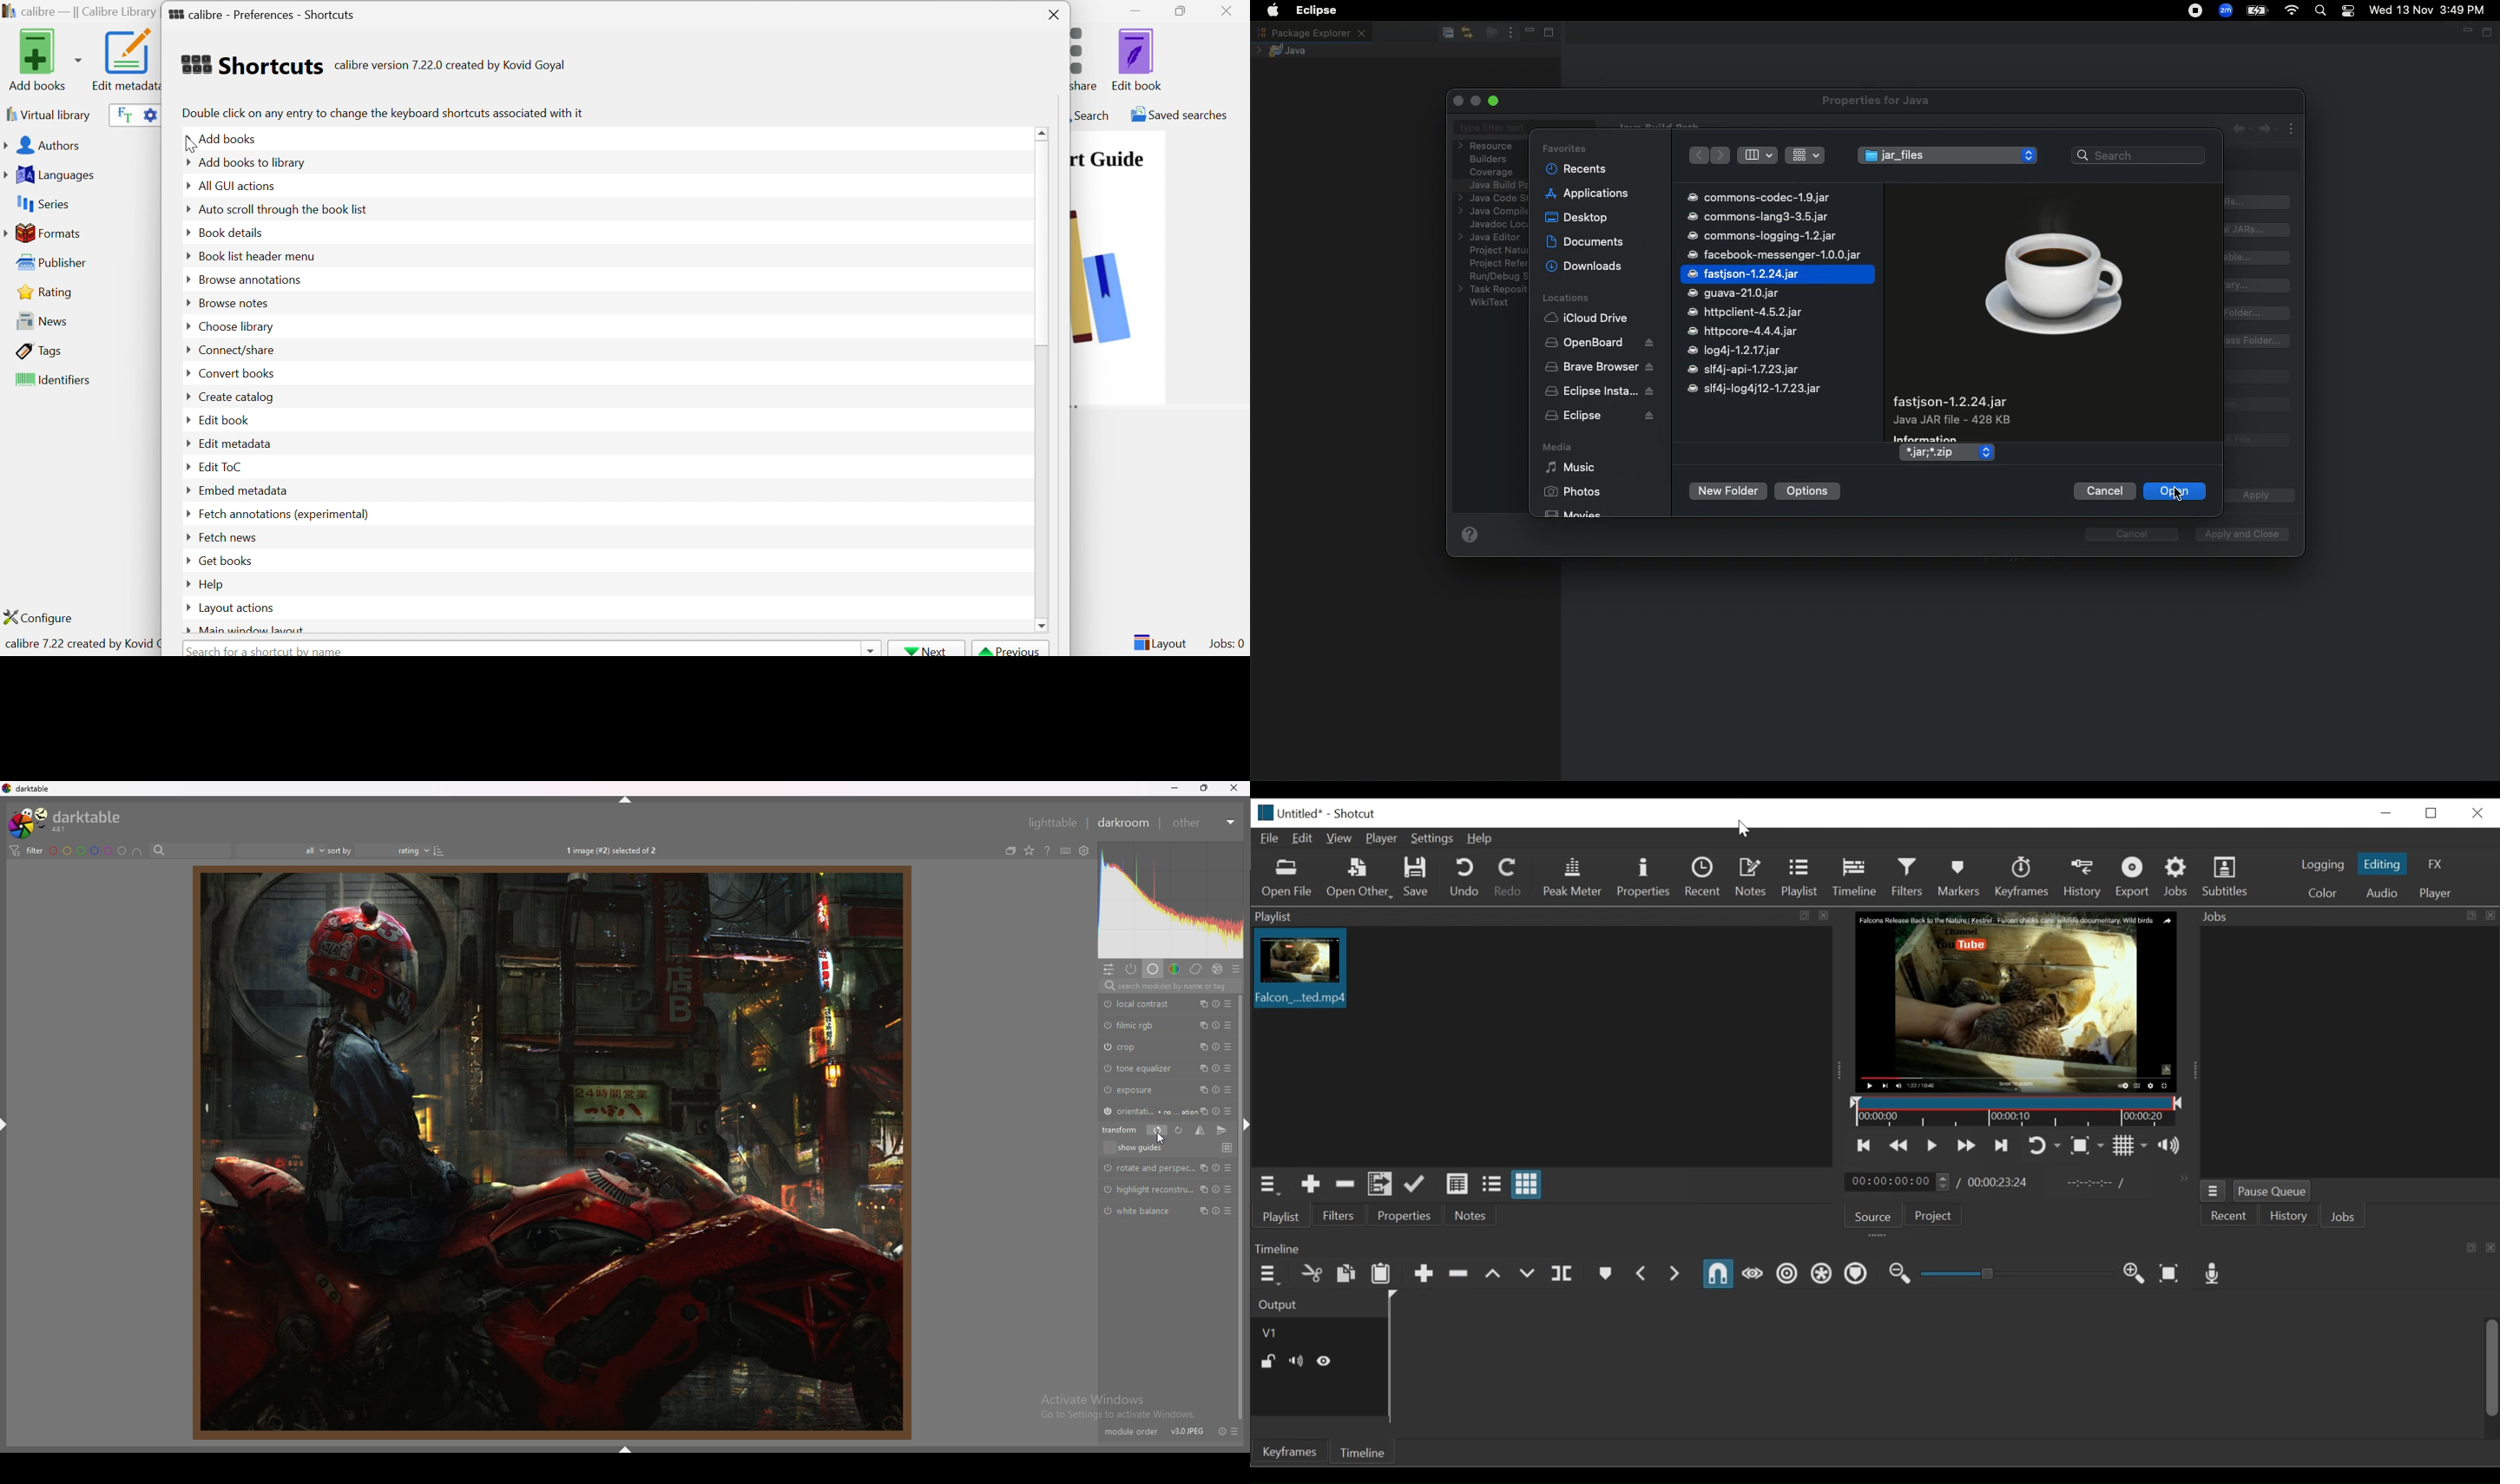 The height and width of the screenshot is (1484, 2520). I want to click on iCloud Drive, so click(1587, 318).